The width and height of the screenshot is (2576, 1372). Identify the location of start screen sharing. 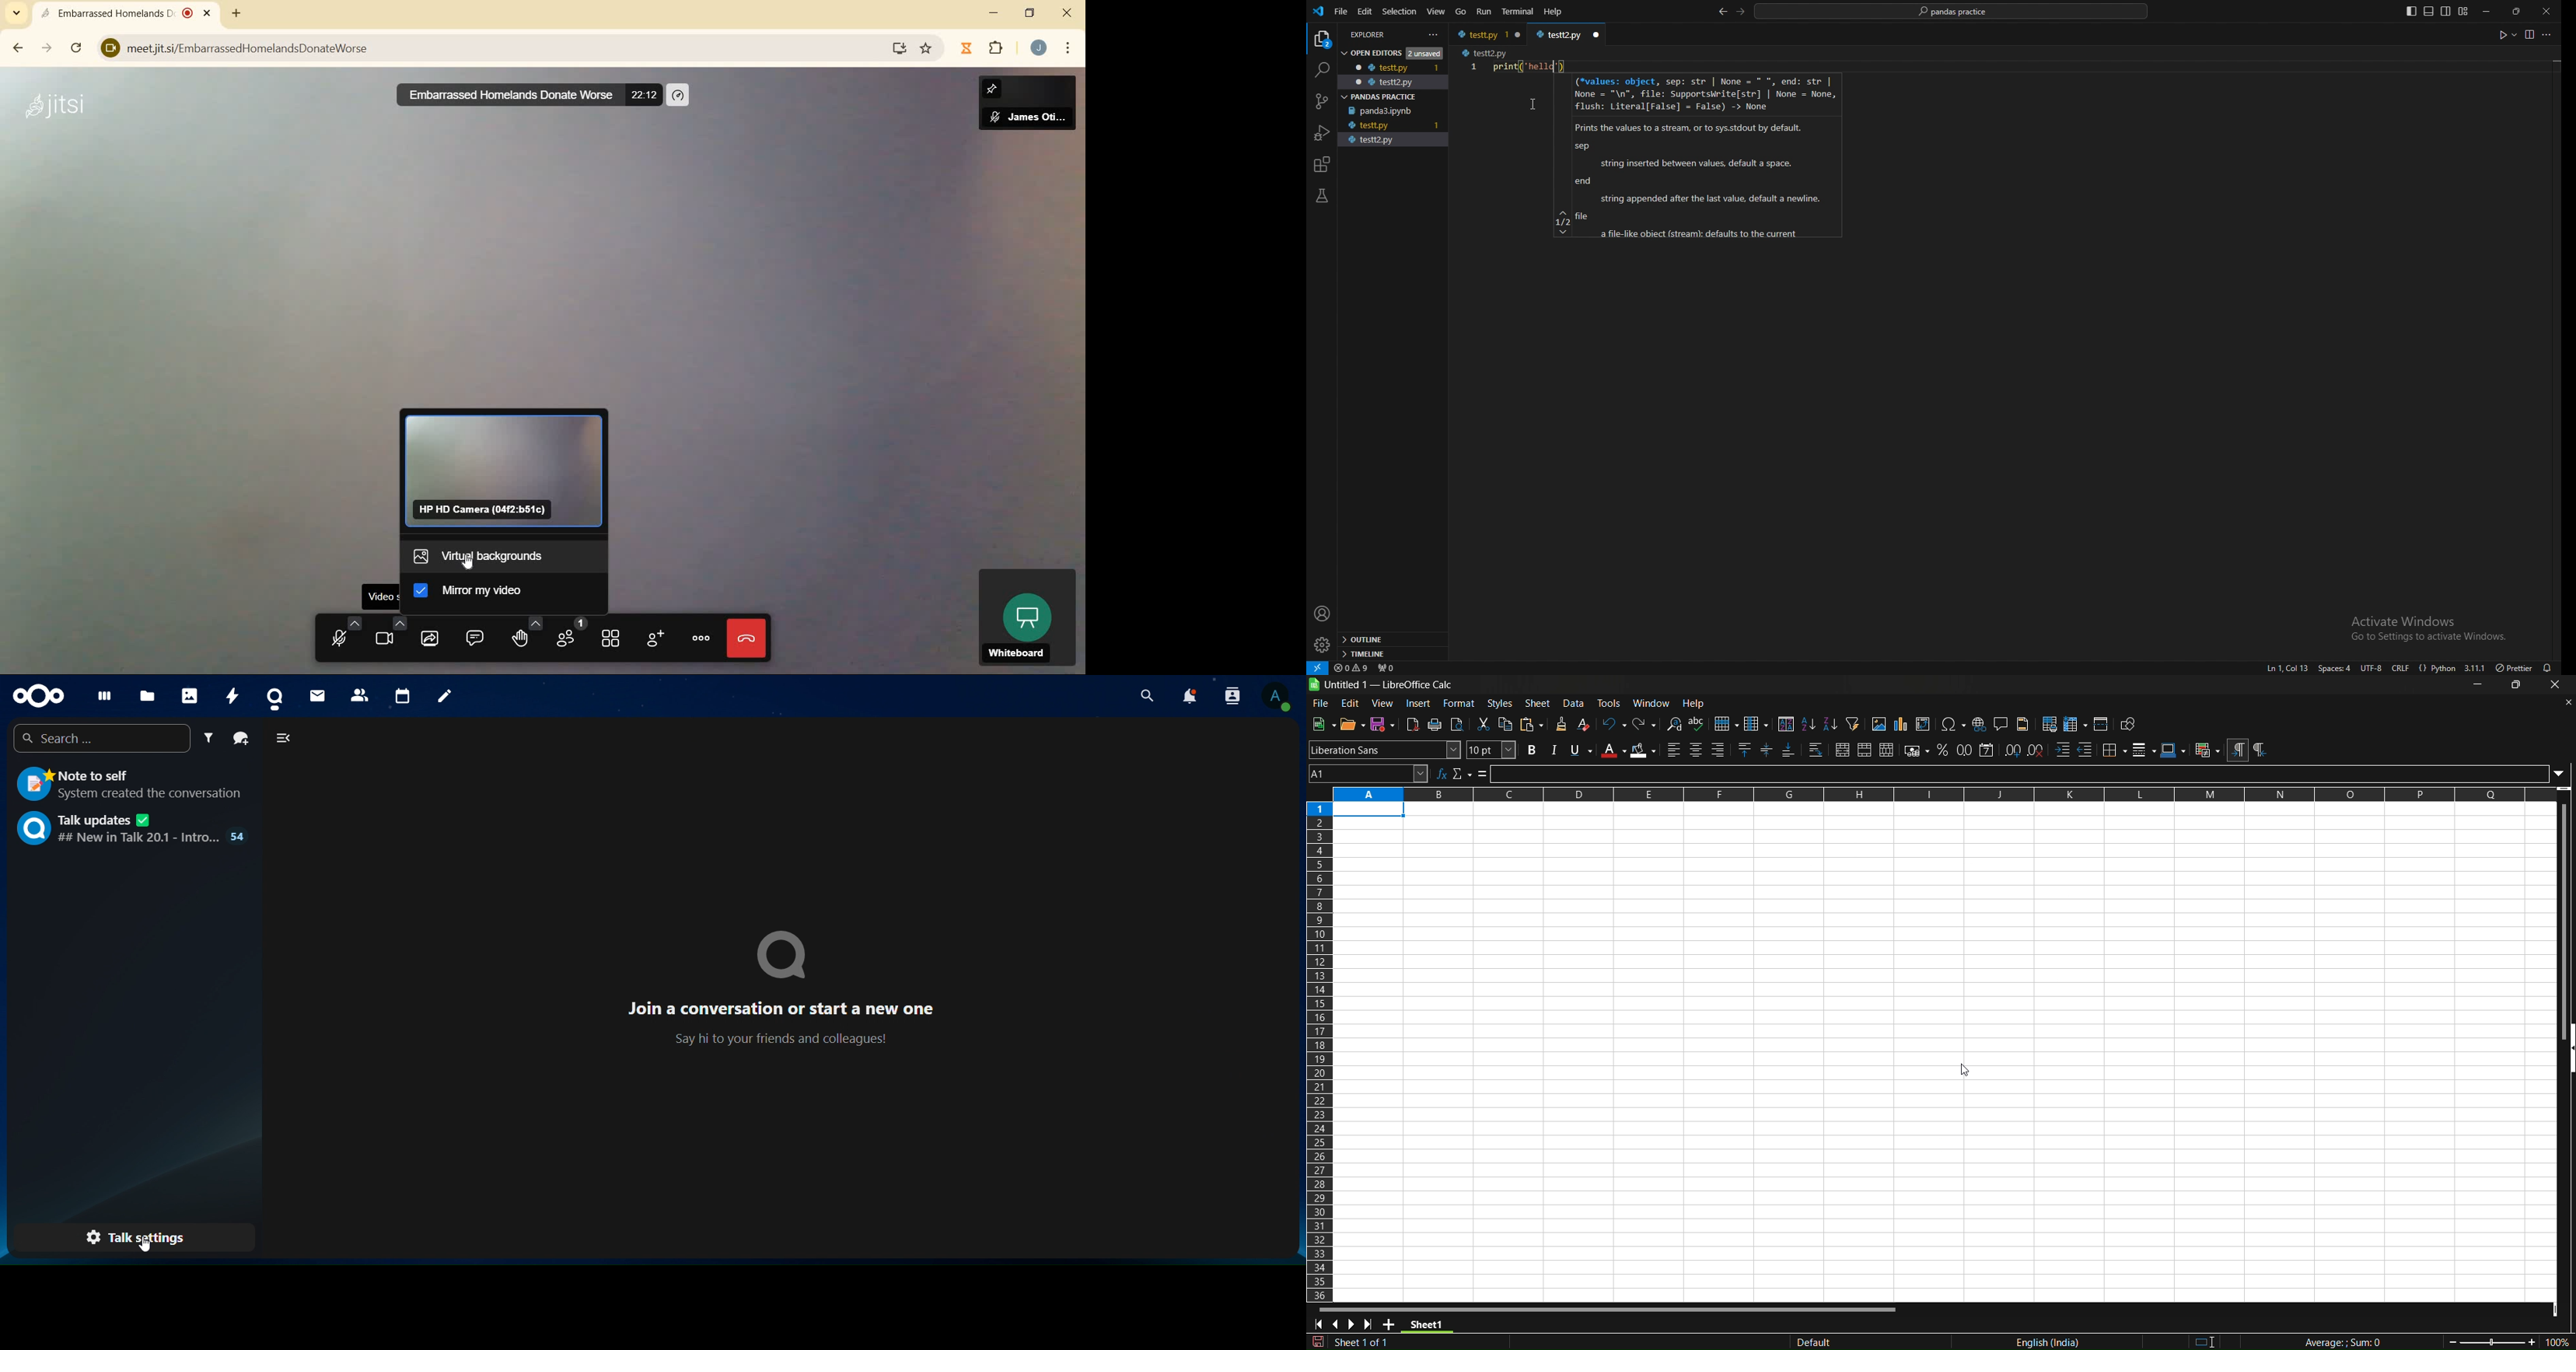
(429, 636).